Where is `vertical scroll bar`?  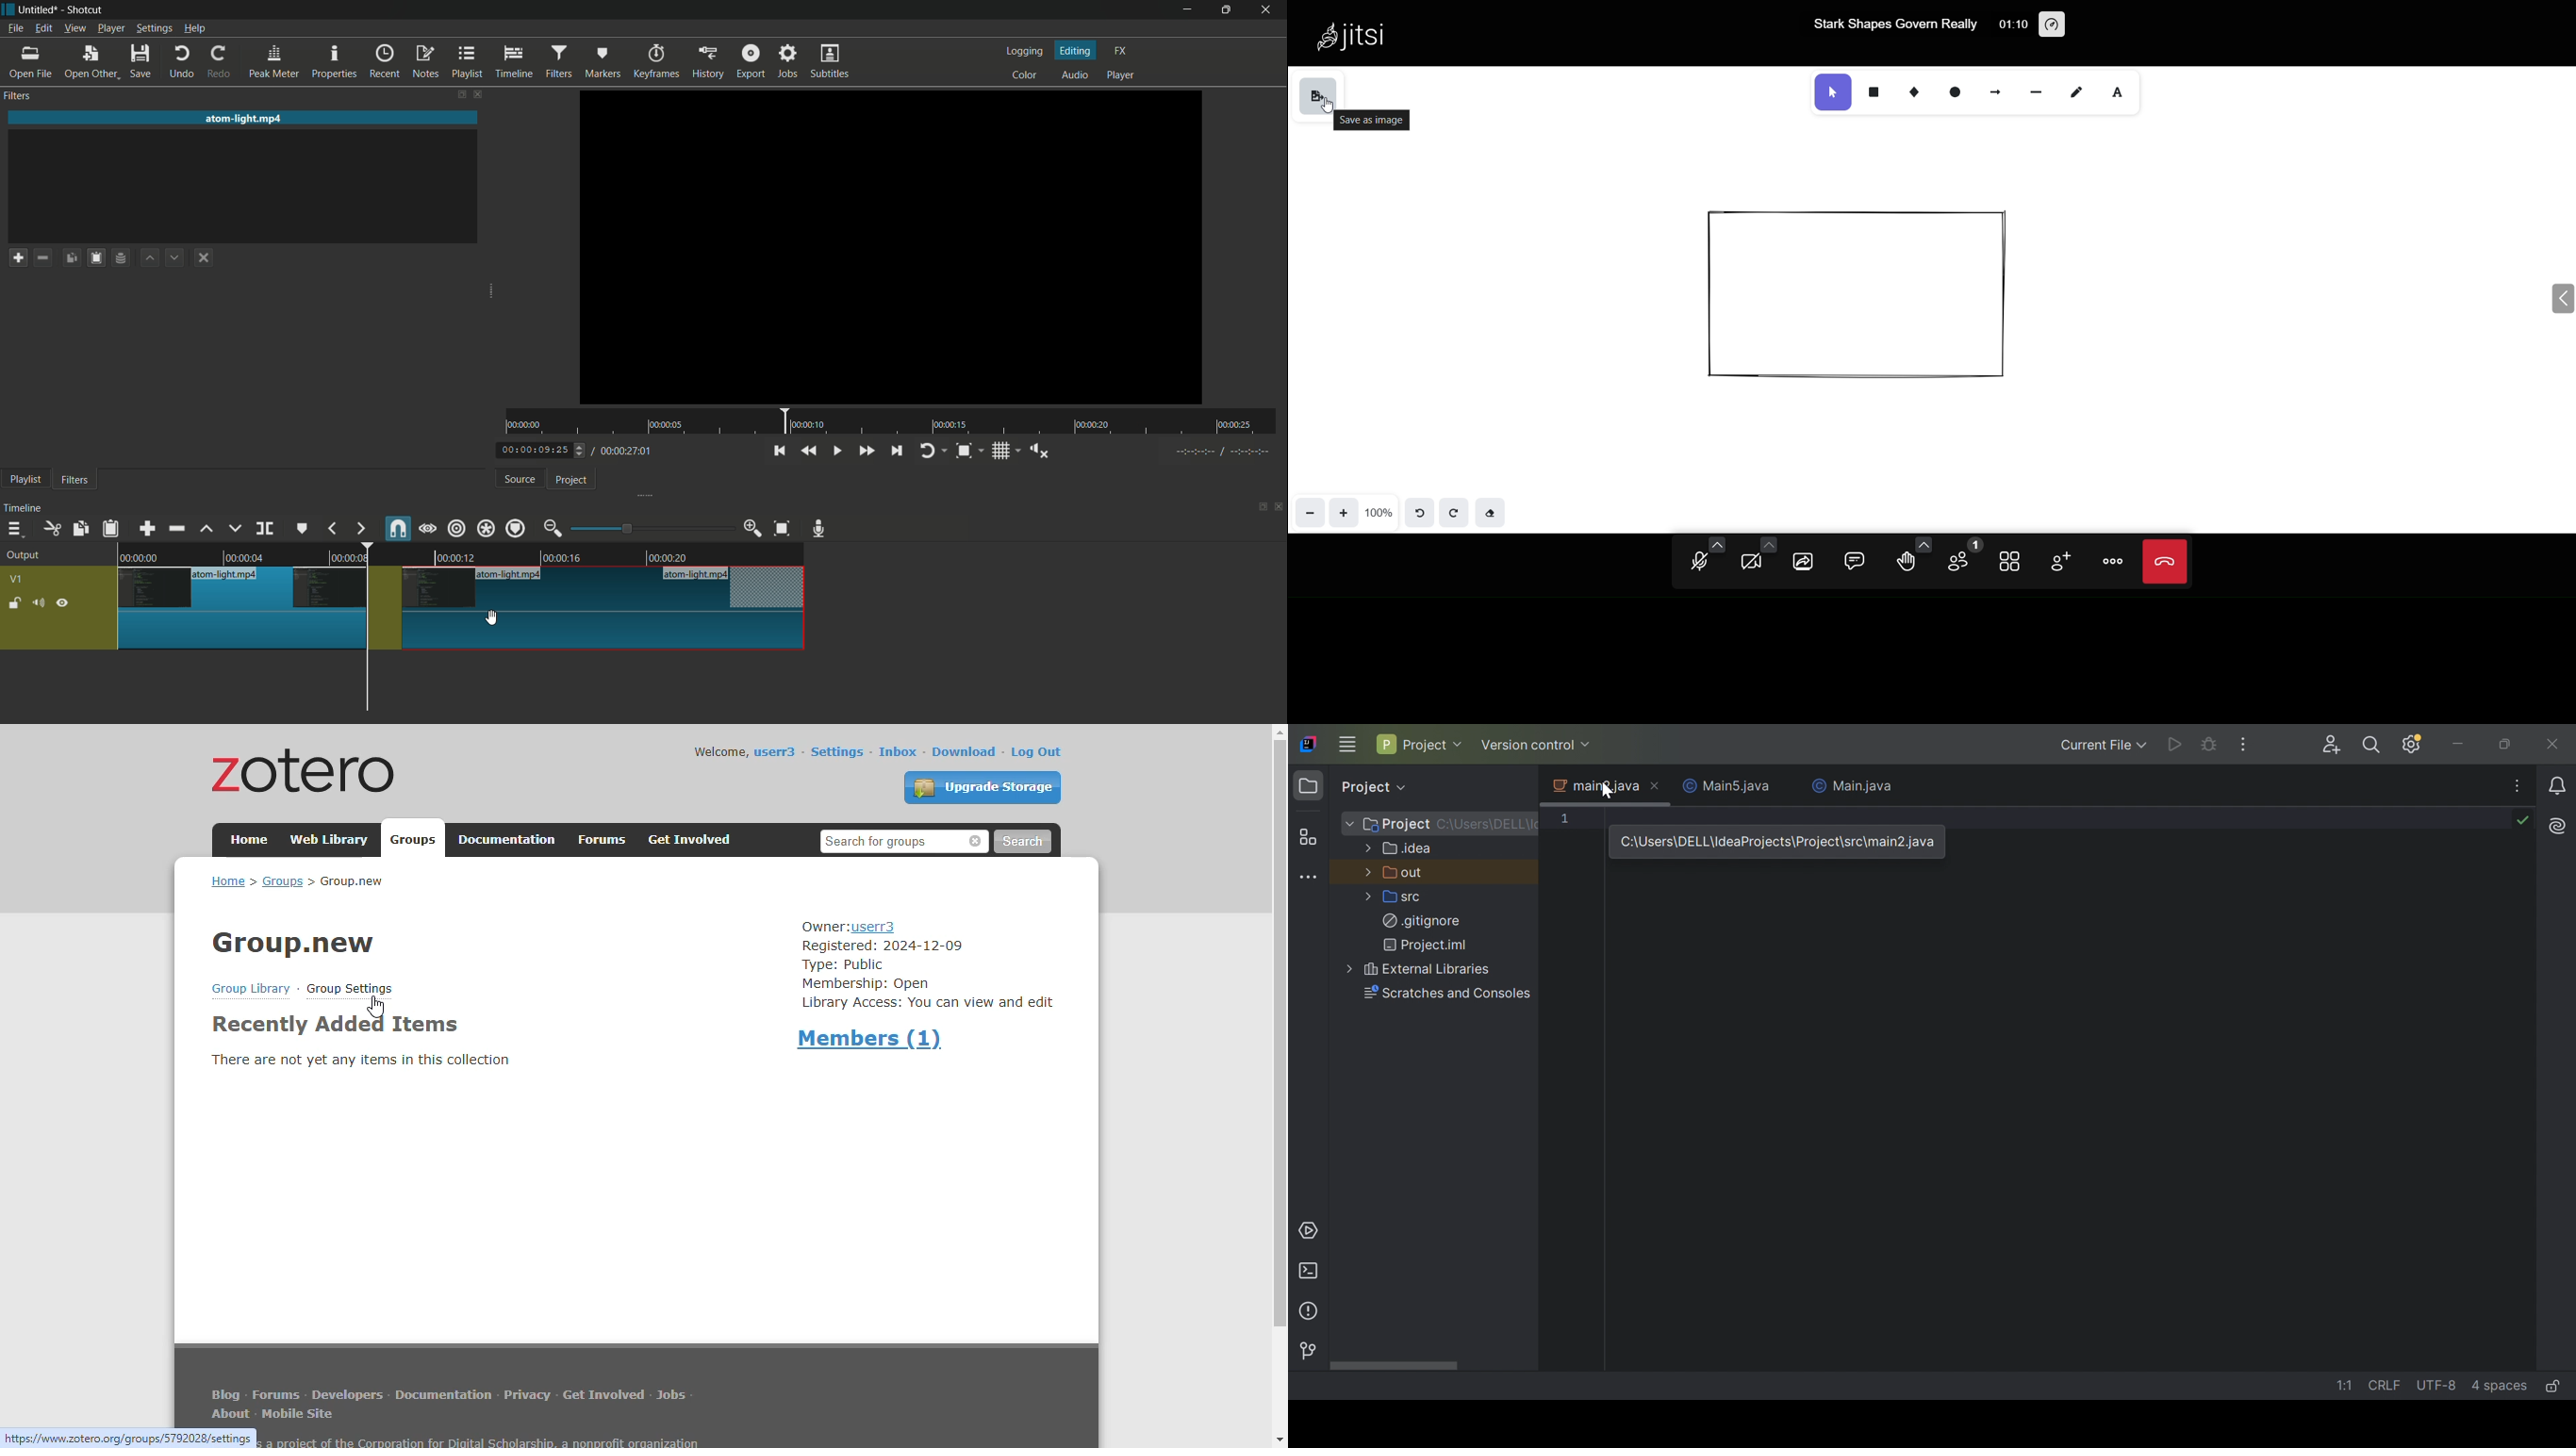
vertical scroll bar is located at coordinates (1279, 1033).